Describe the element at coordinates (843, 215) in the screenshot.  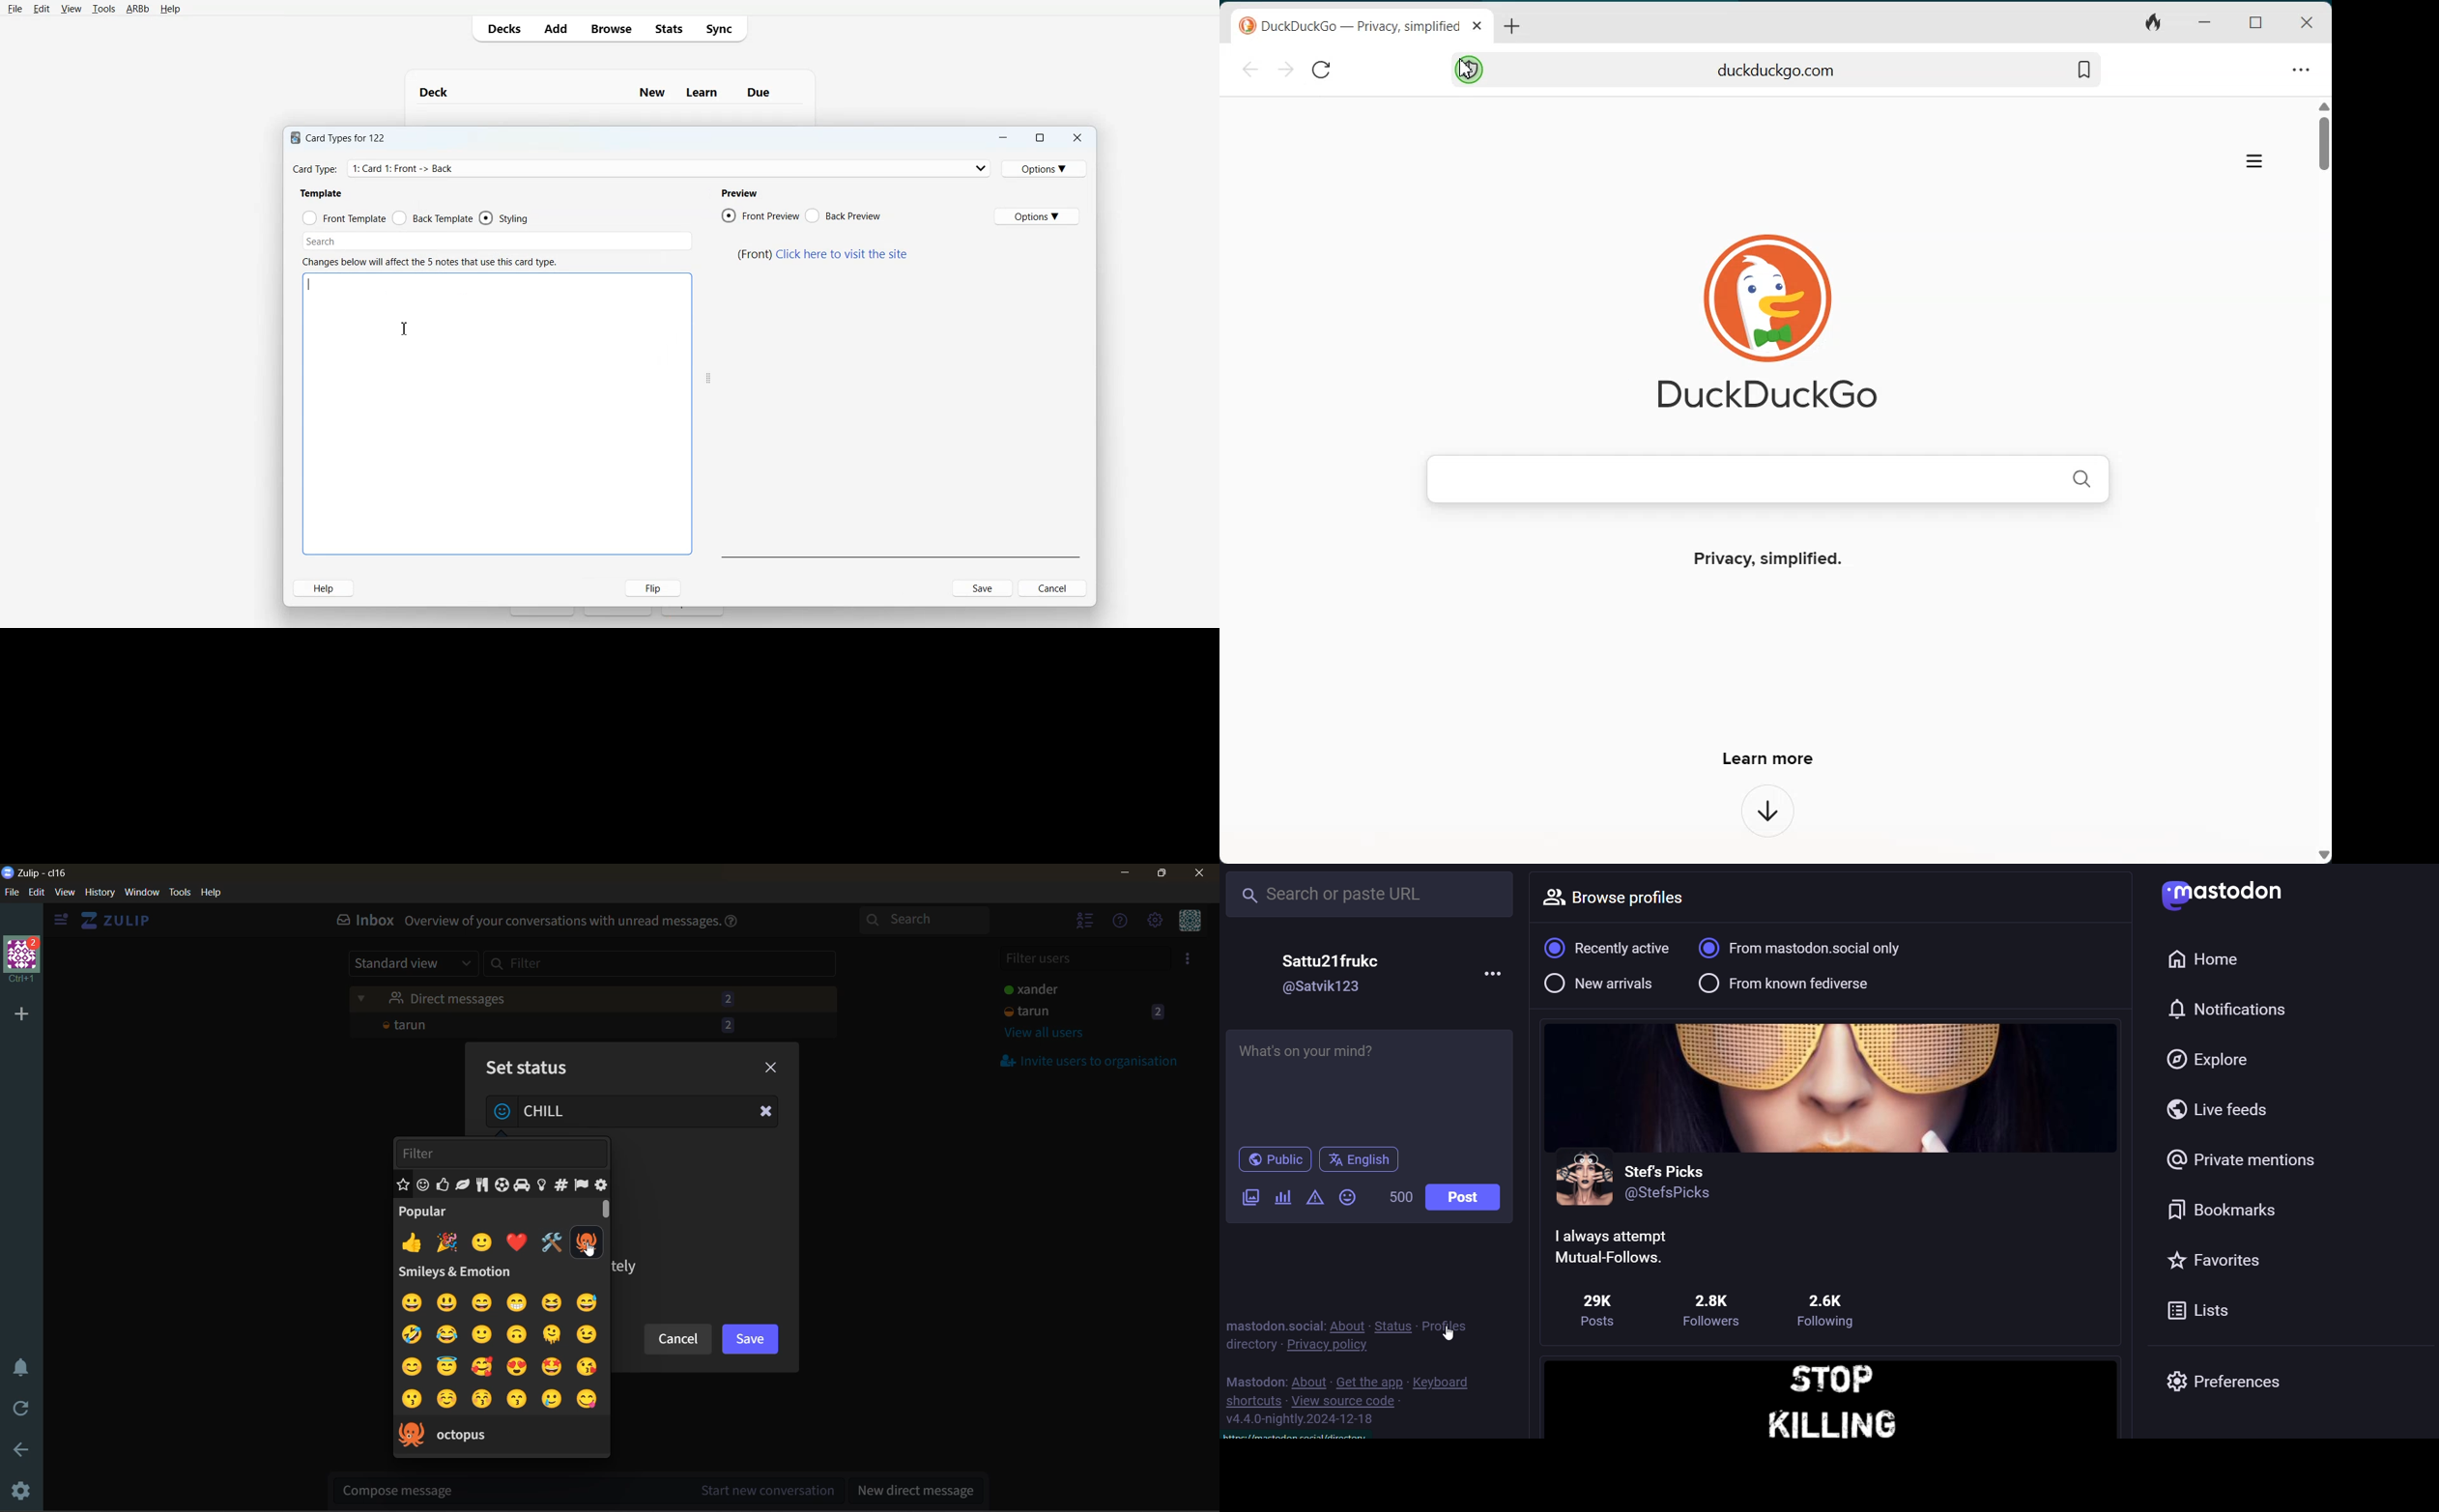
I see `Back Preview` at that location.